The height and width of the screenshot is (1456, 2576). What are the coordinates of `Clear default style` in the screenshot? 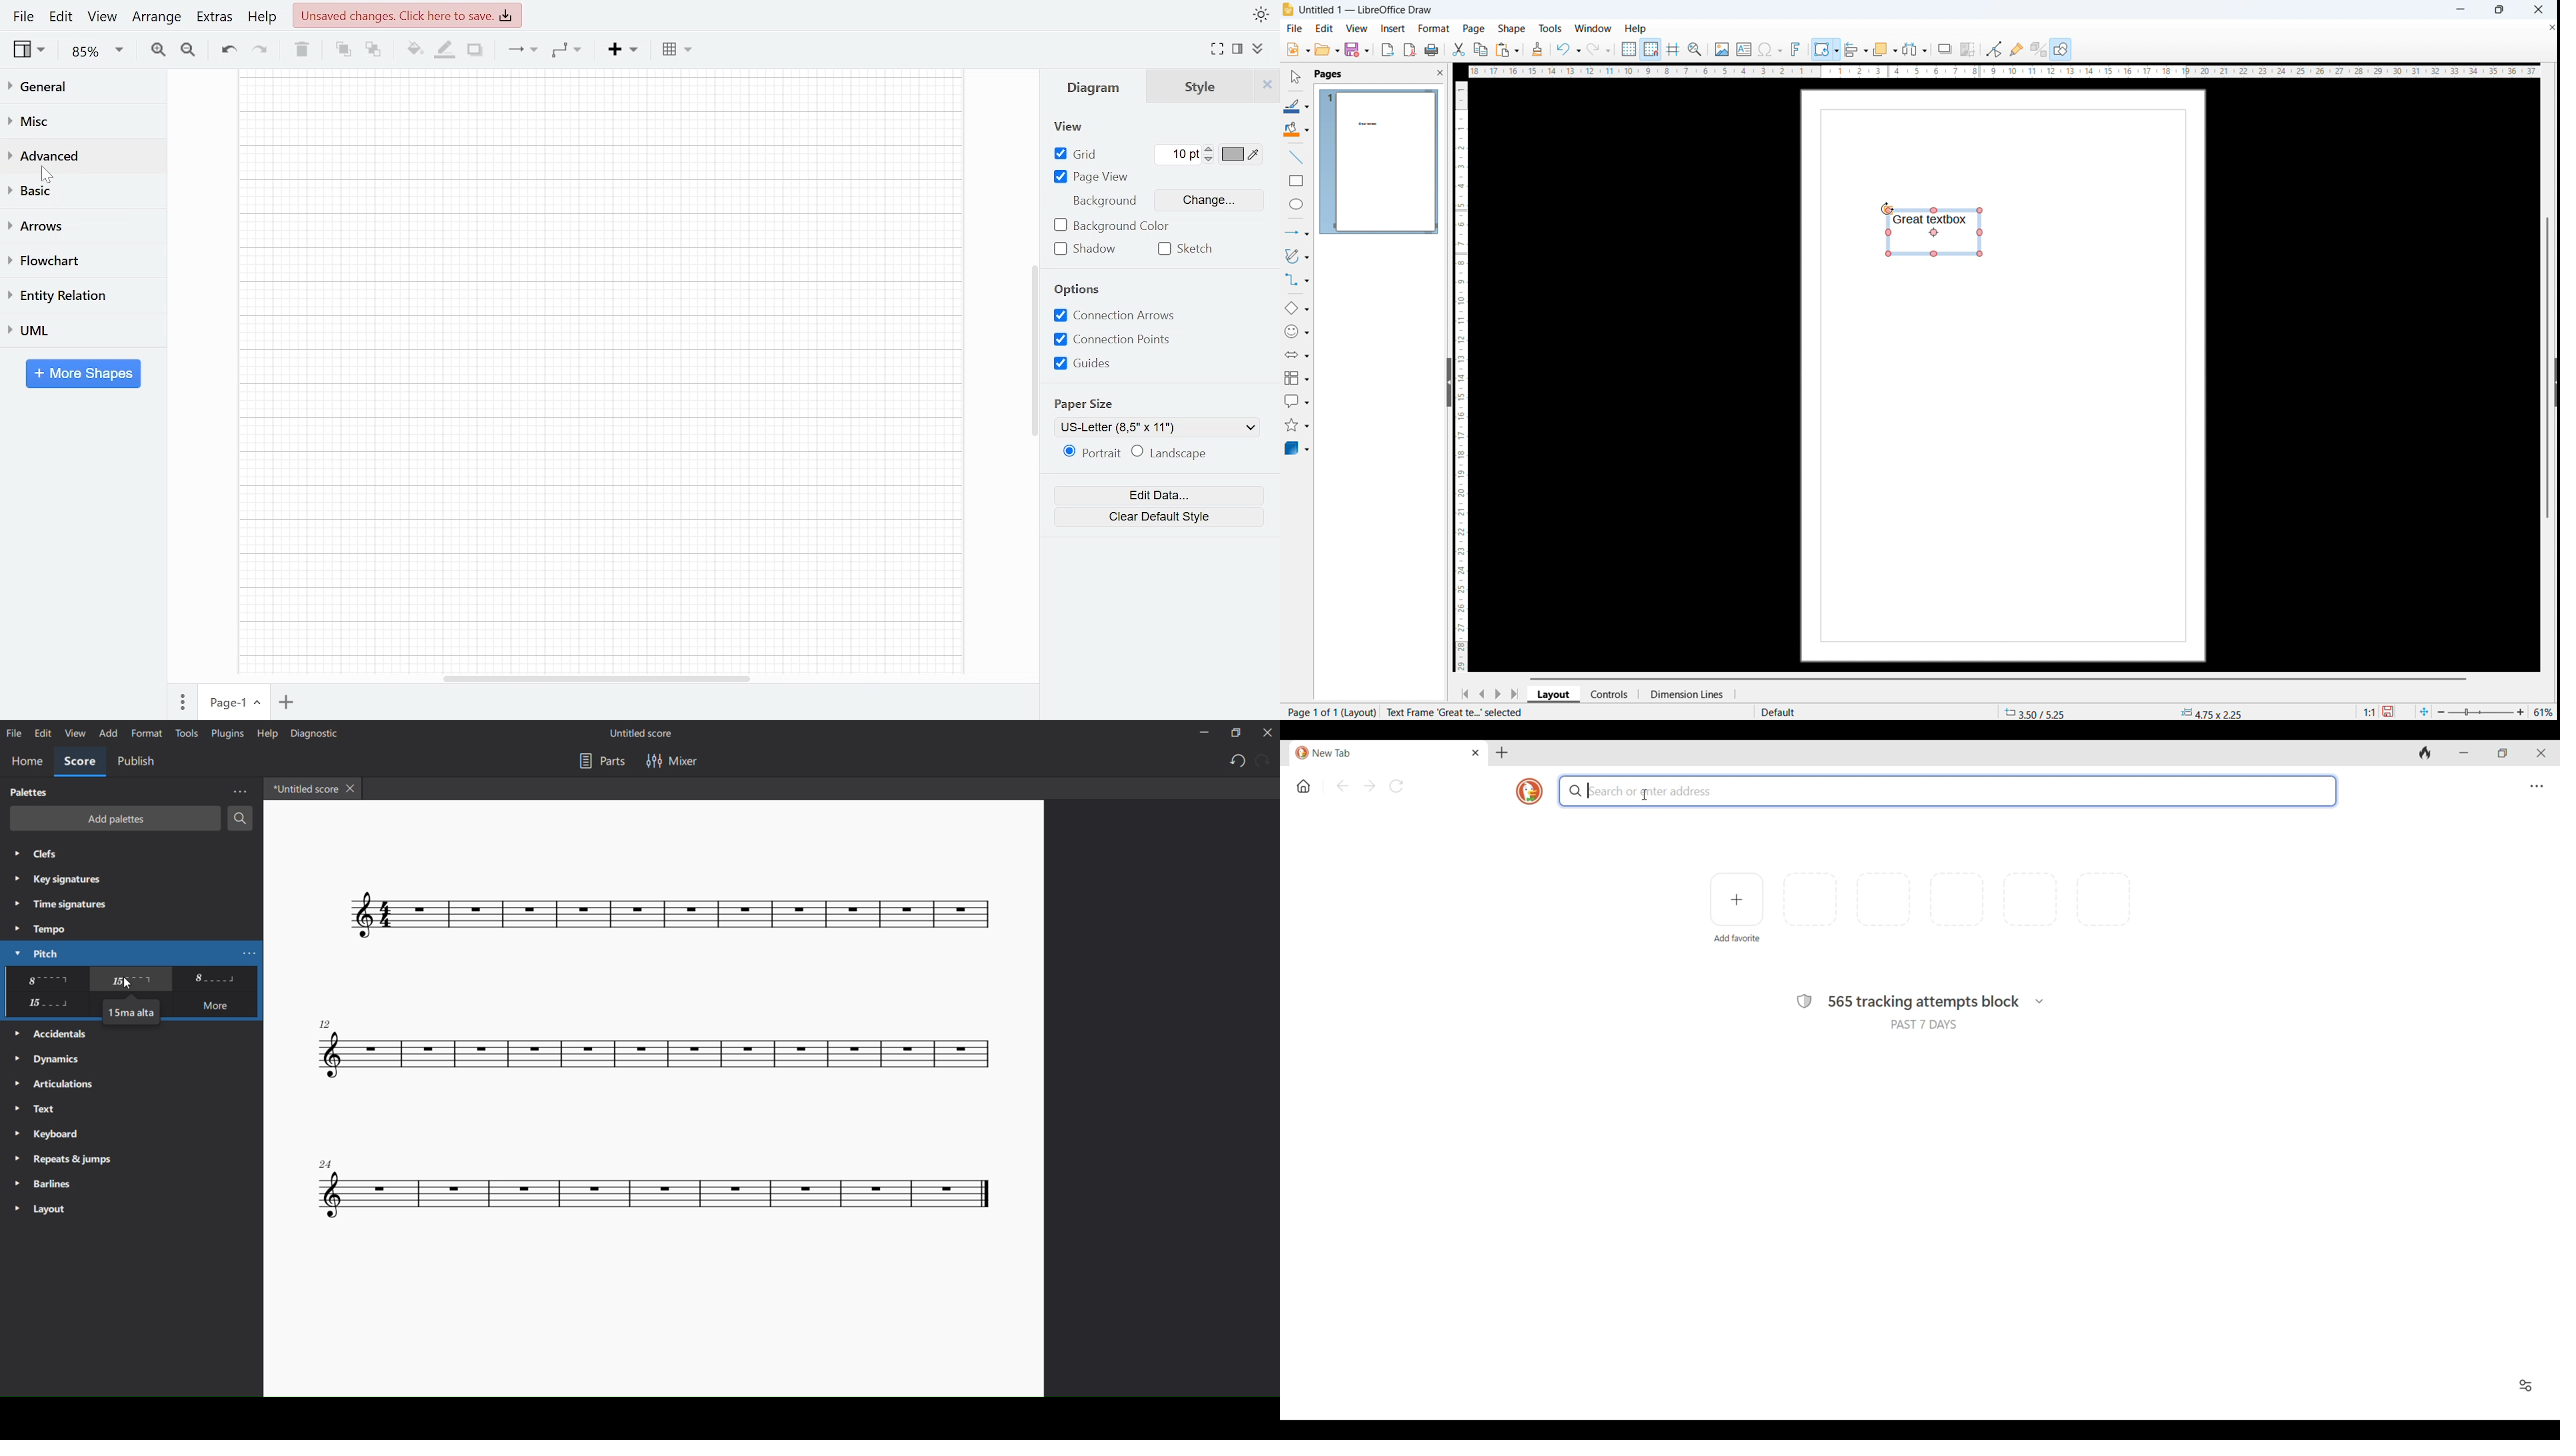 It's located at (1163, 517).